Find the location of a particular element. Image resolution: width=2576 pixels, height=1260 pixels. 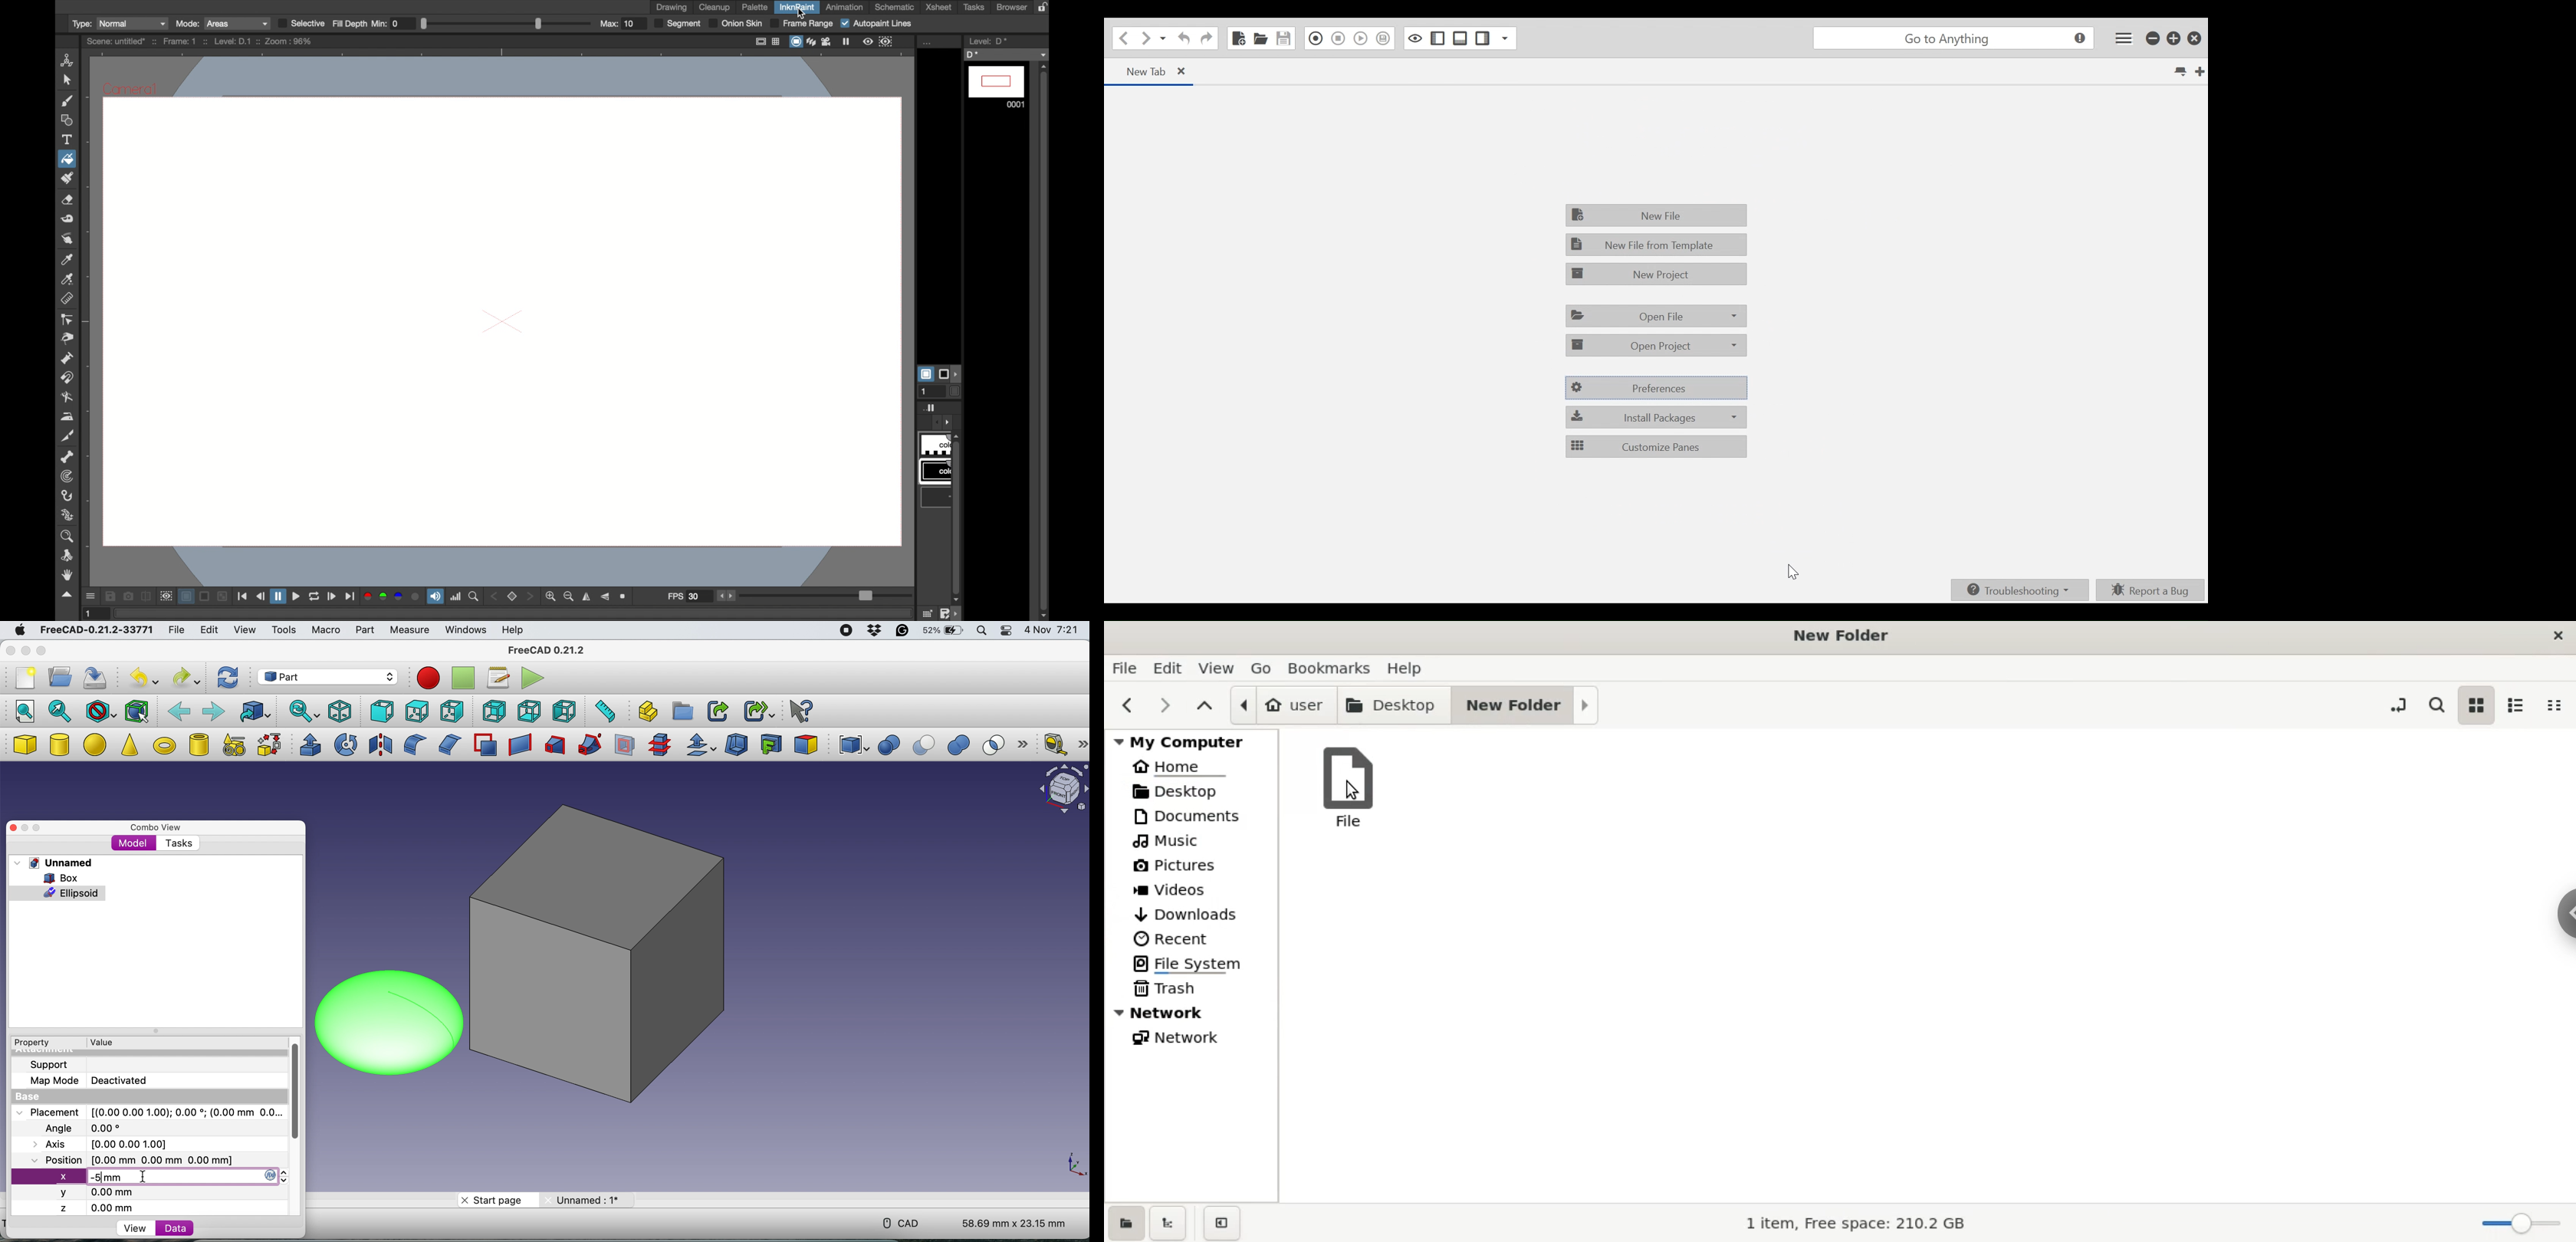

left is located at coordinates (566, 711).